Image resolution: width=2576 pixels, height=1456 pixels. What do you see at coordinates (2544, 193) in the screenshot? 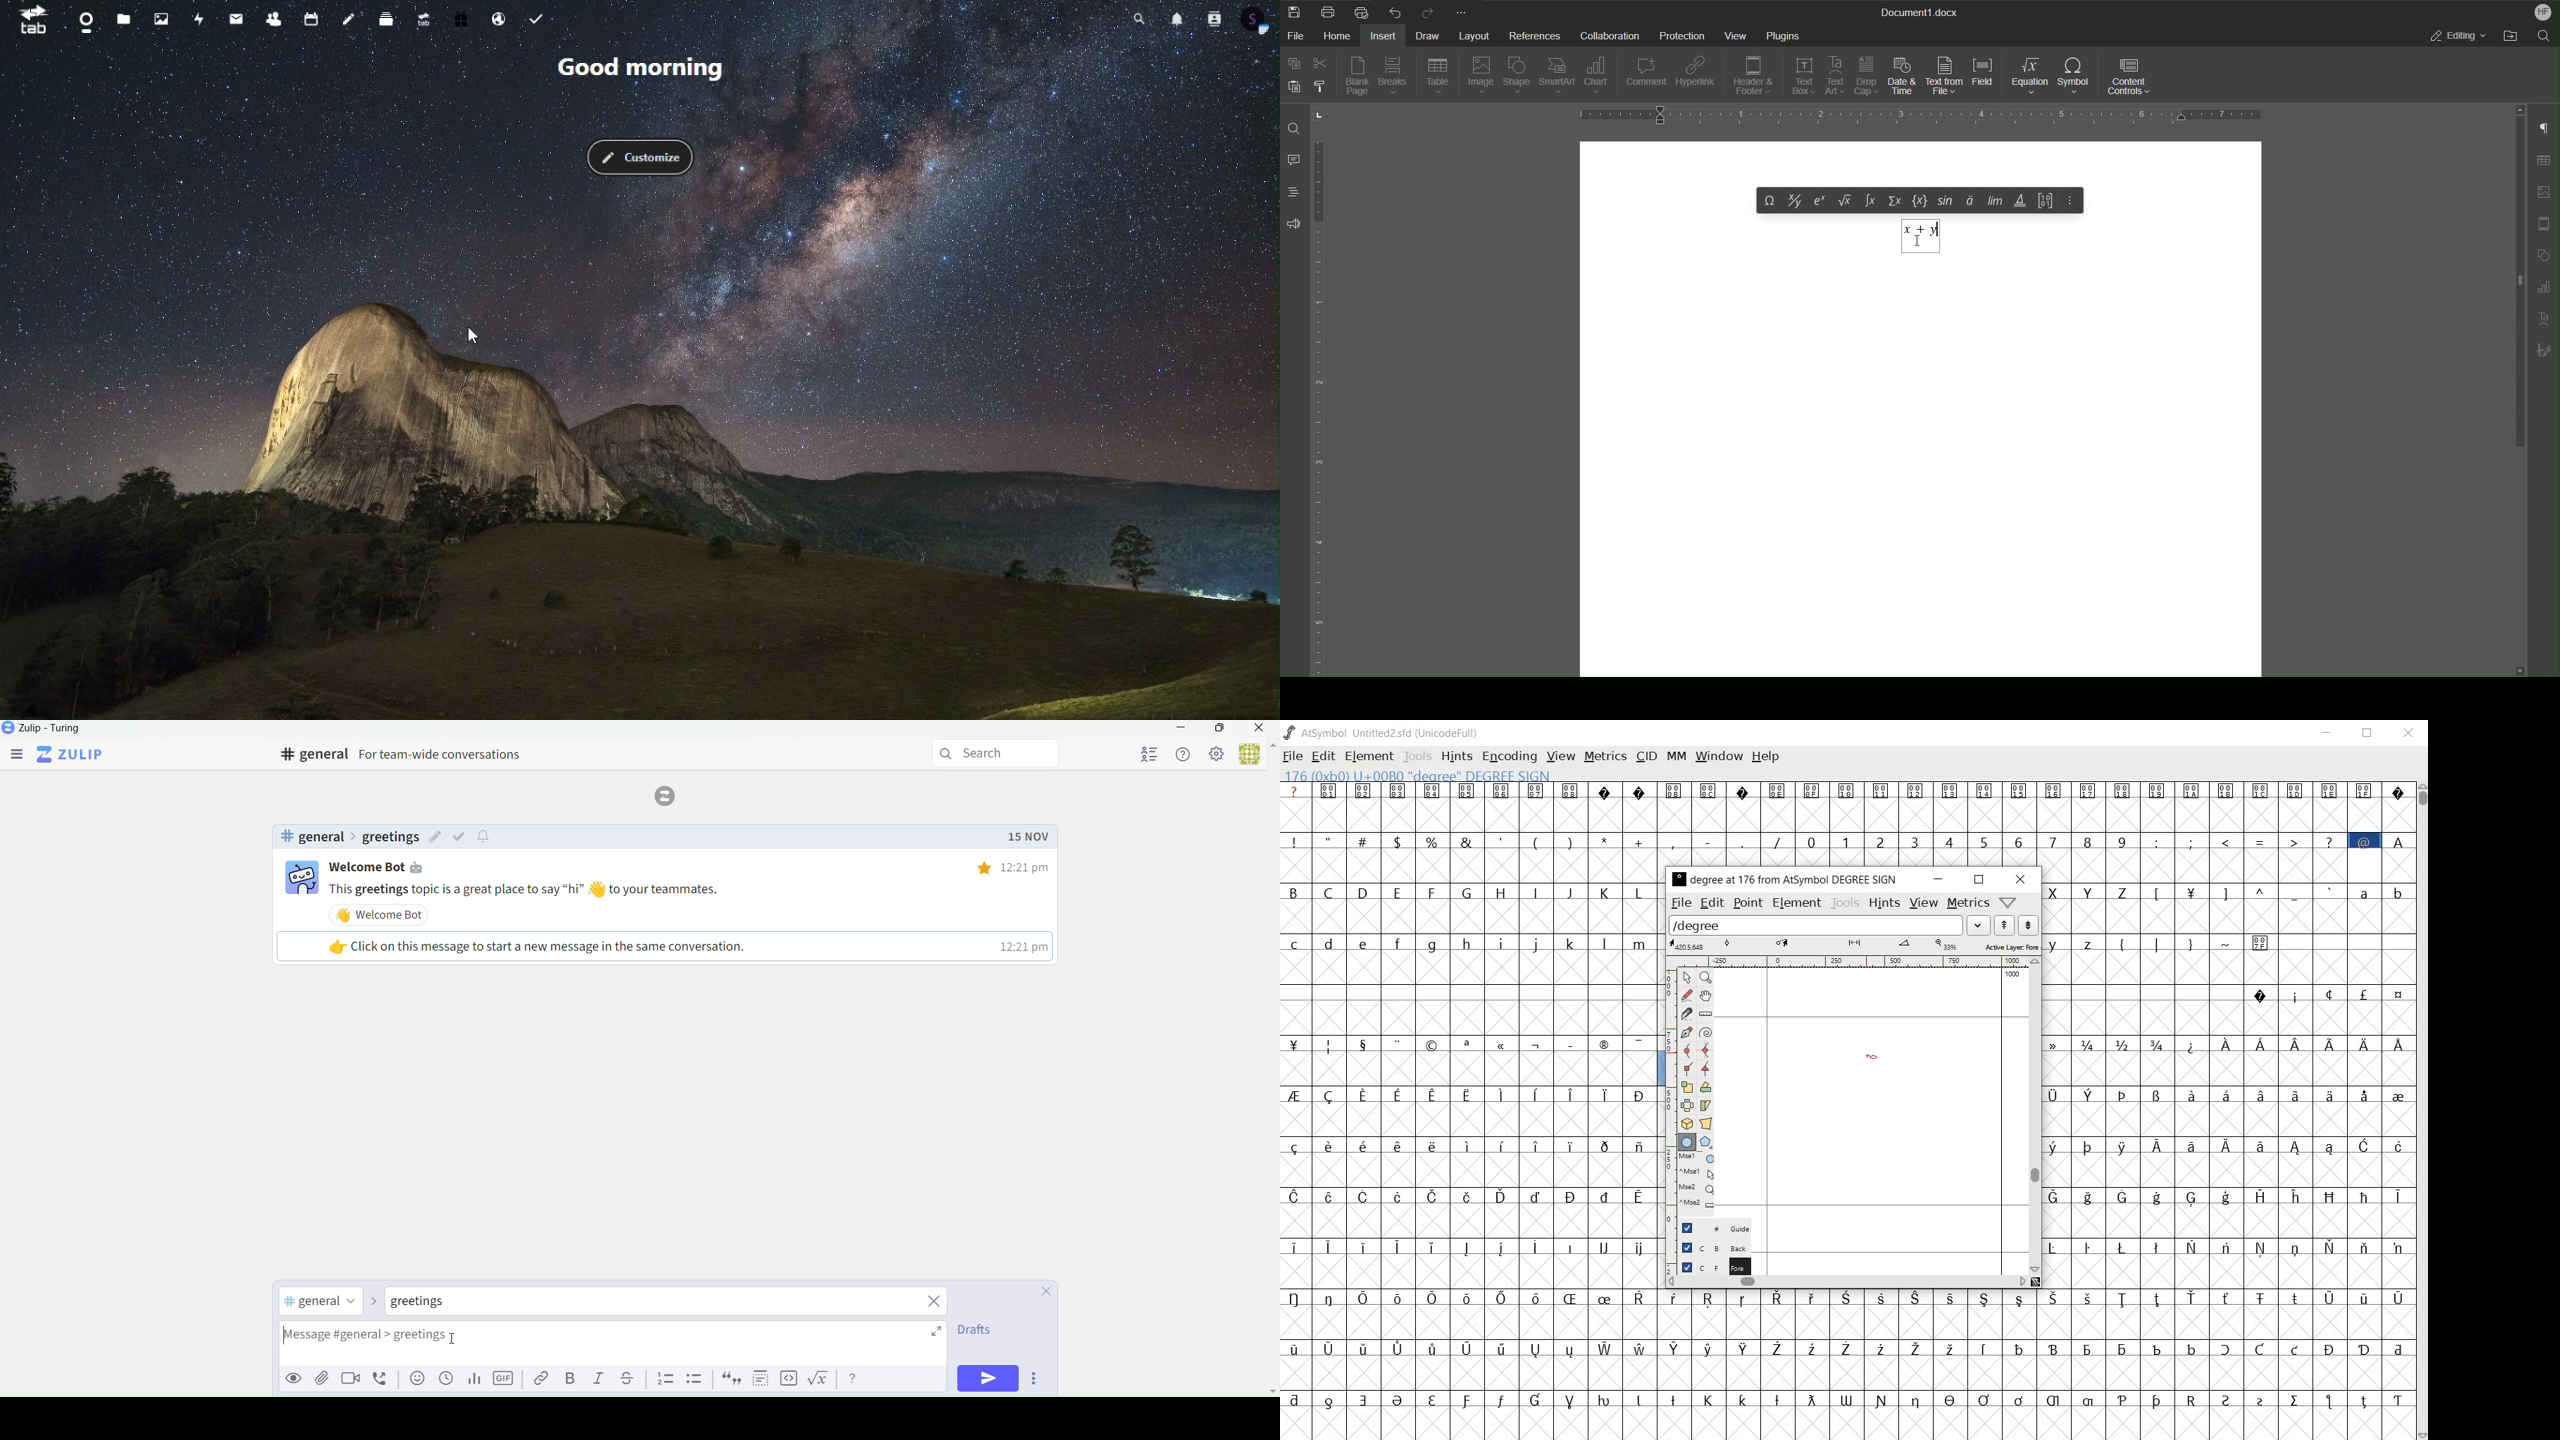
I see `Insert Image` at bounding box center [2544, 193].